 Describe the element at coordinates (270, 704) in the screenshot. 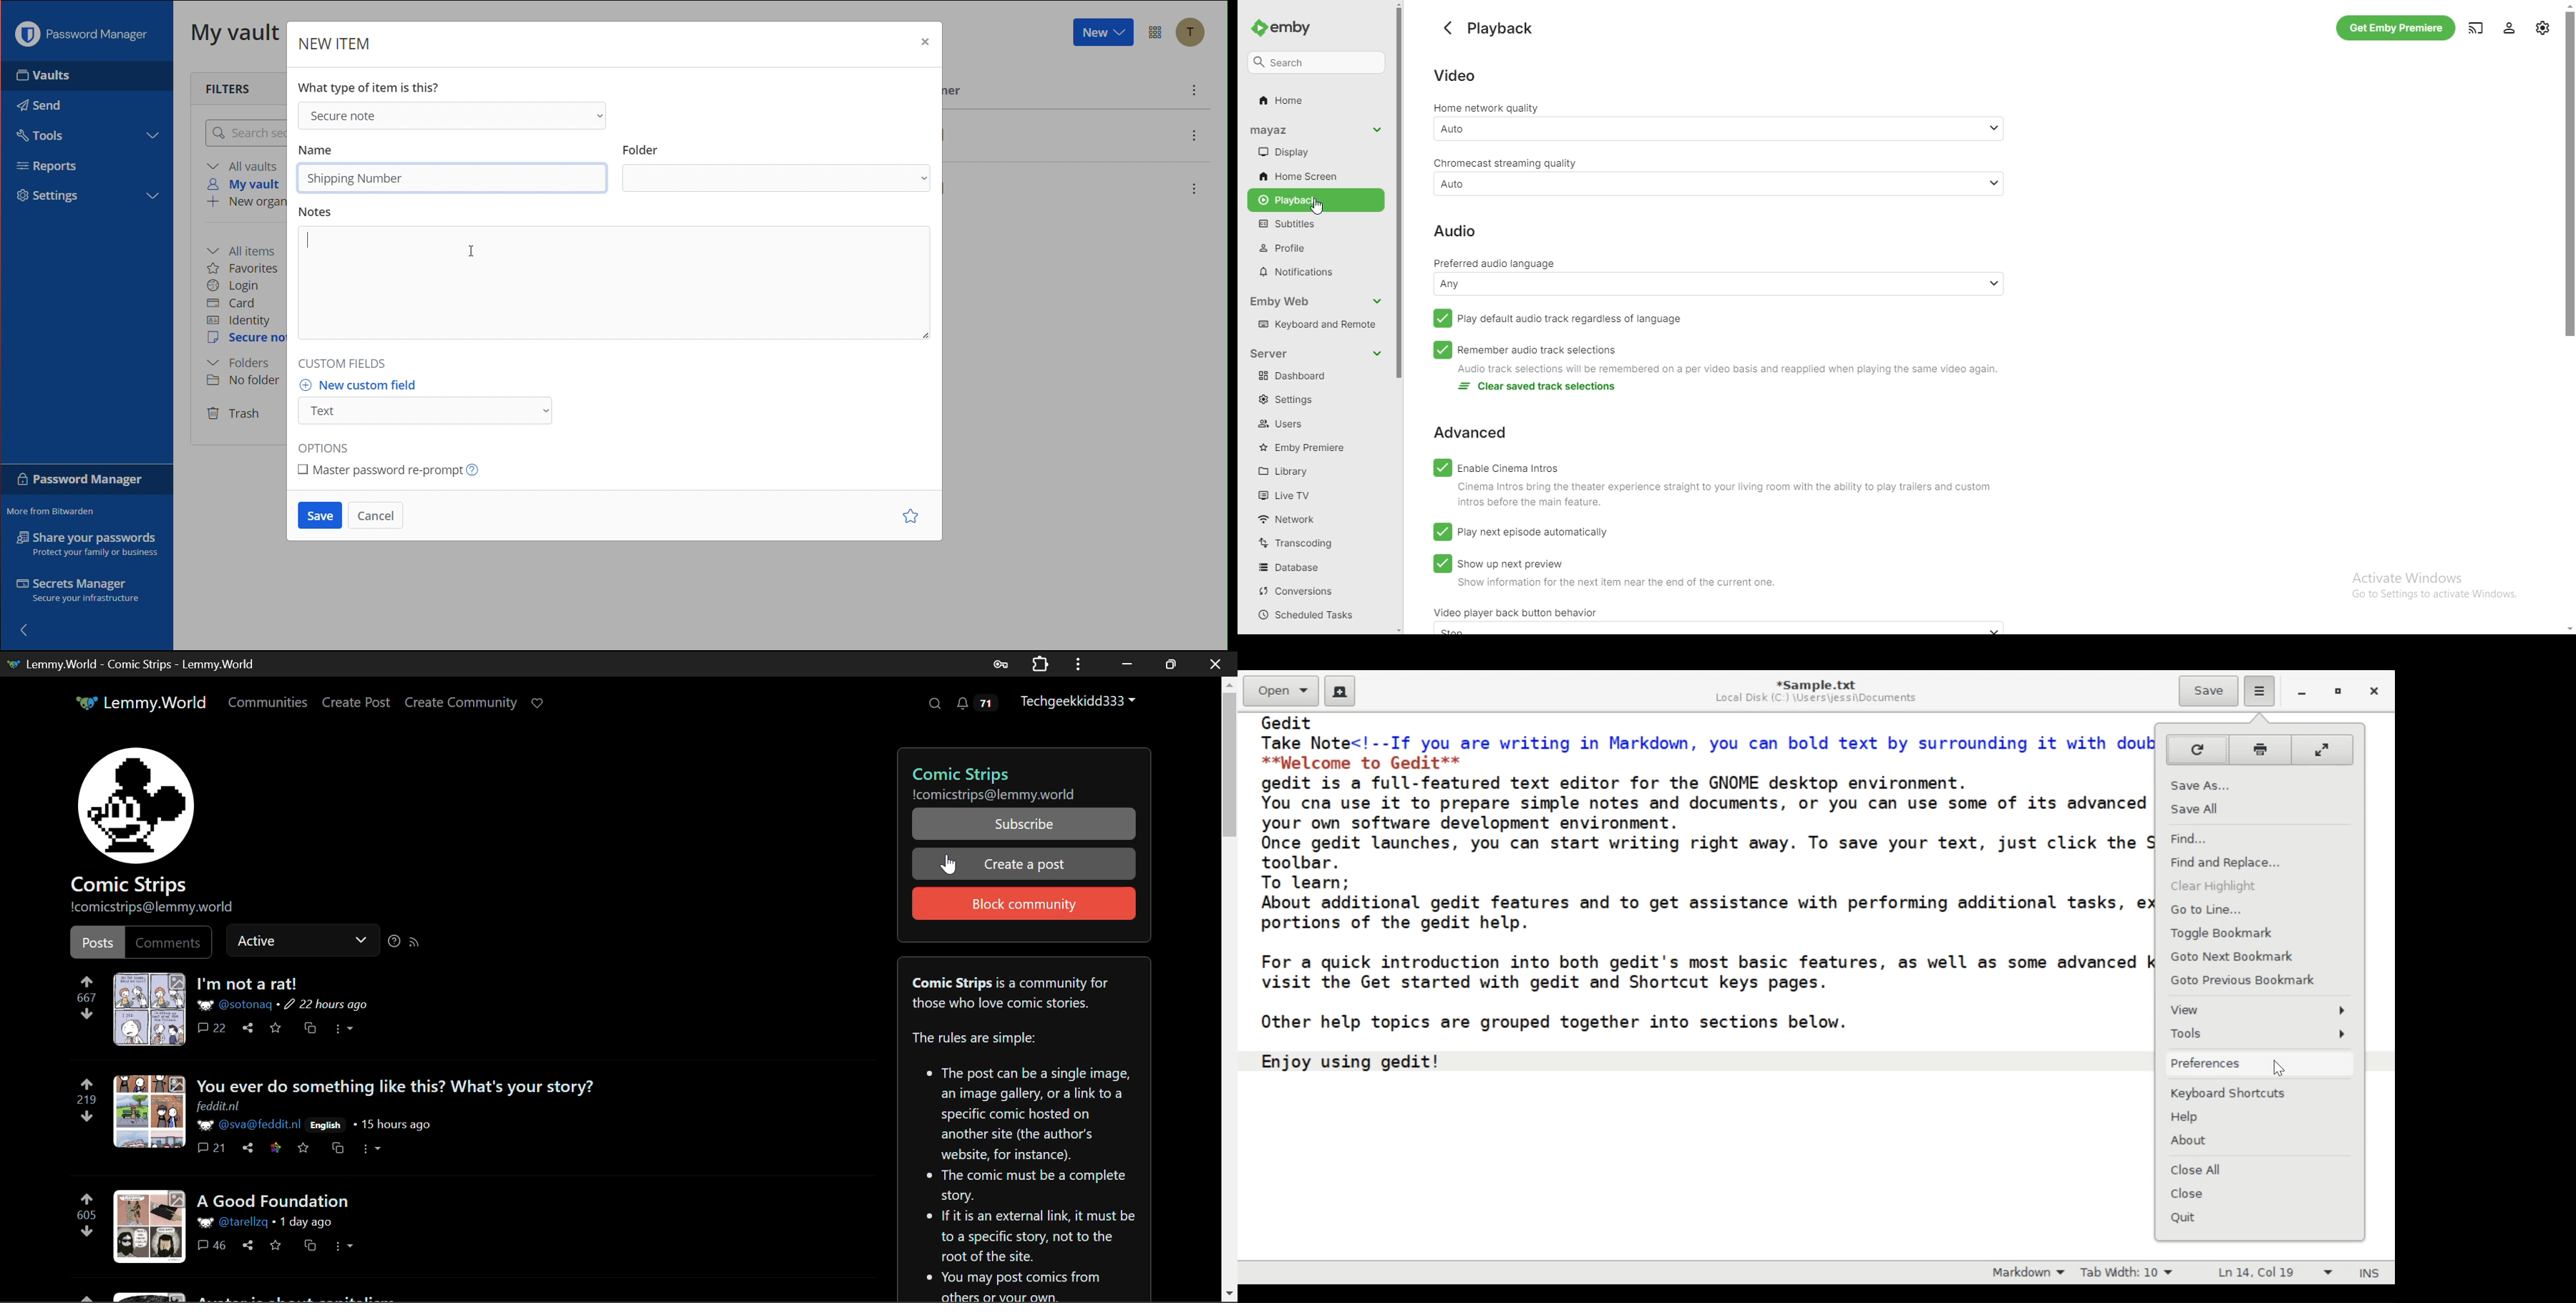

I see `Communities` at that location.